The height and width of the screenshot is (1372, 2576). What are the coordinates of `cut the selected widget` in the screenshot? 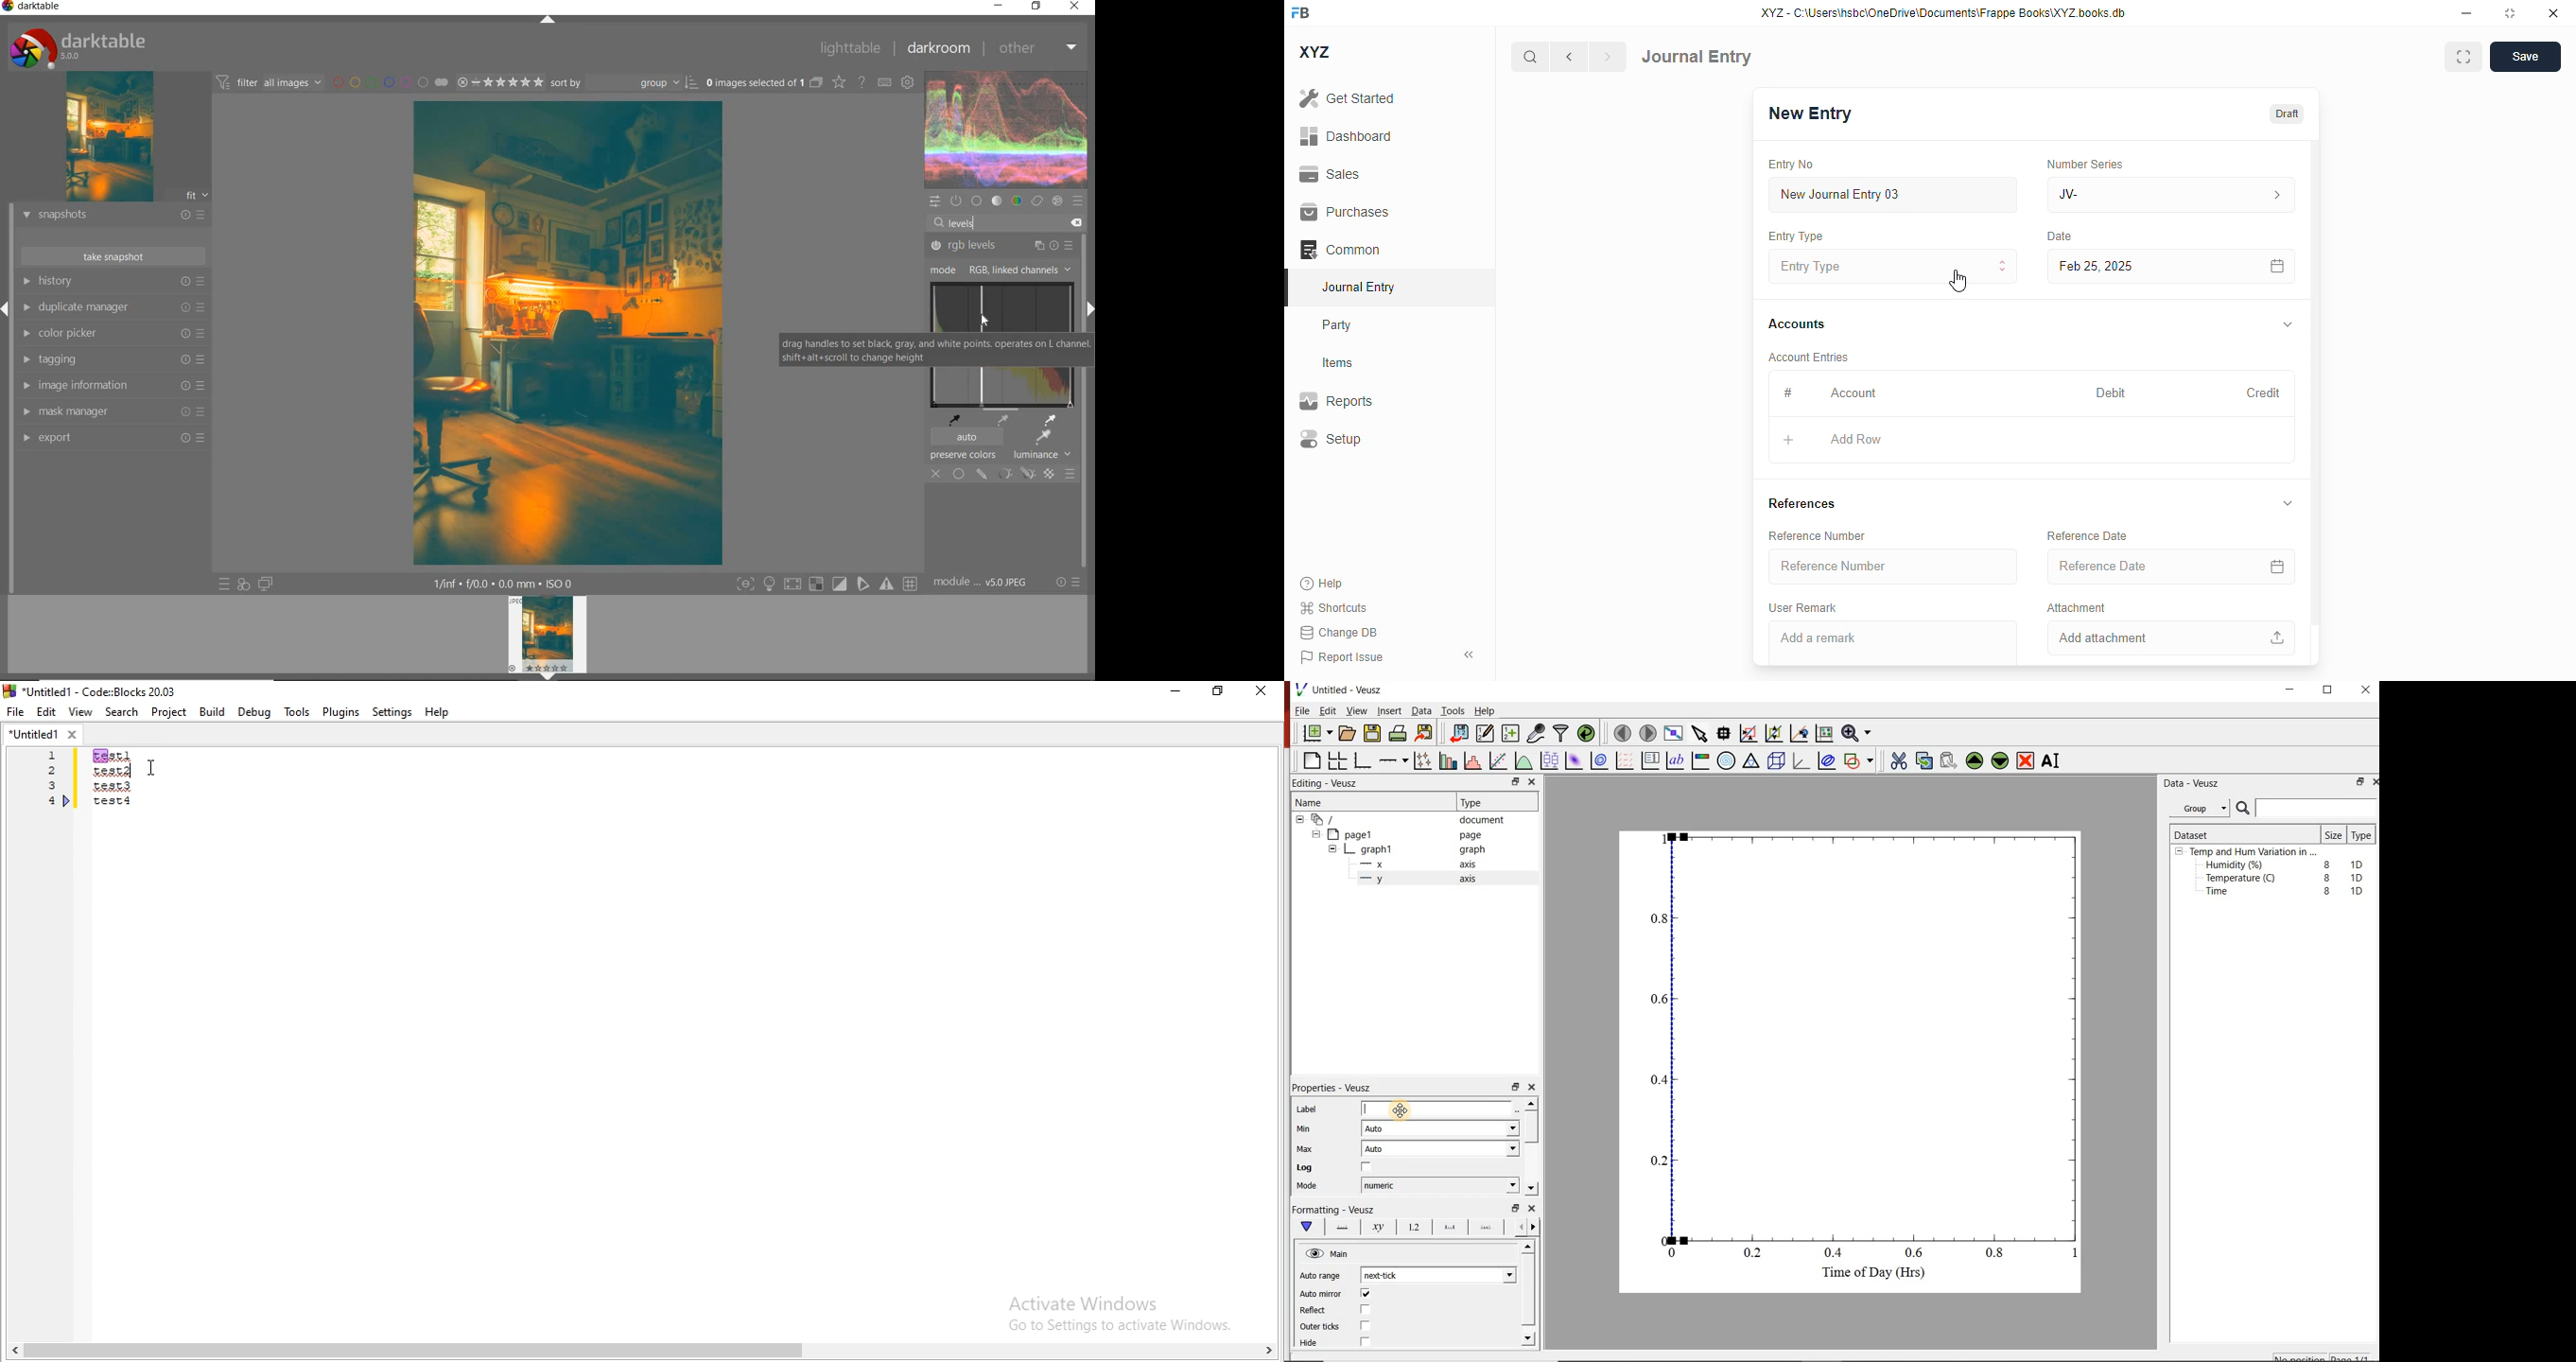 It's located at (1898, 759).